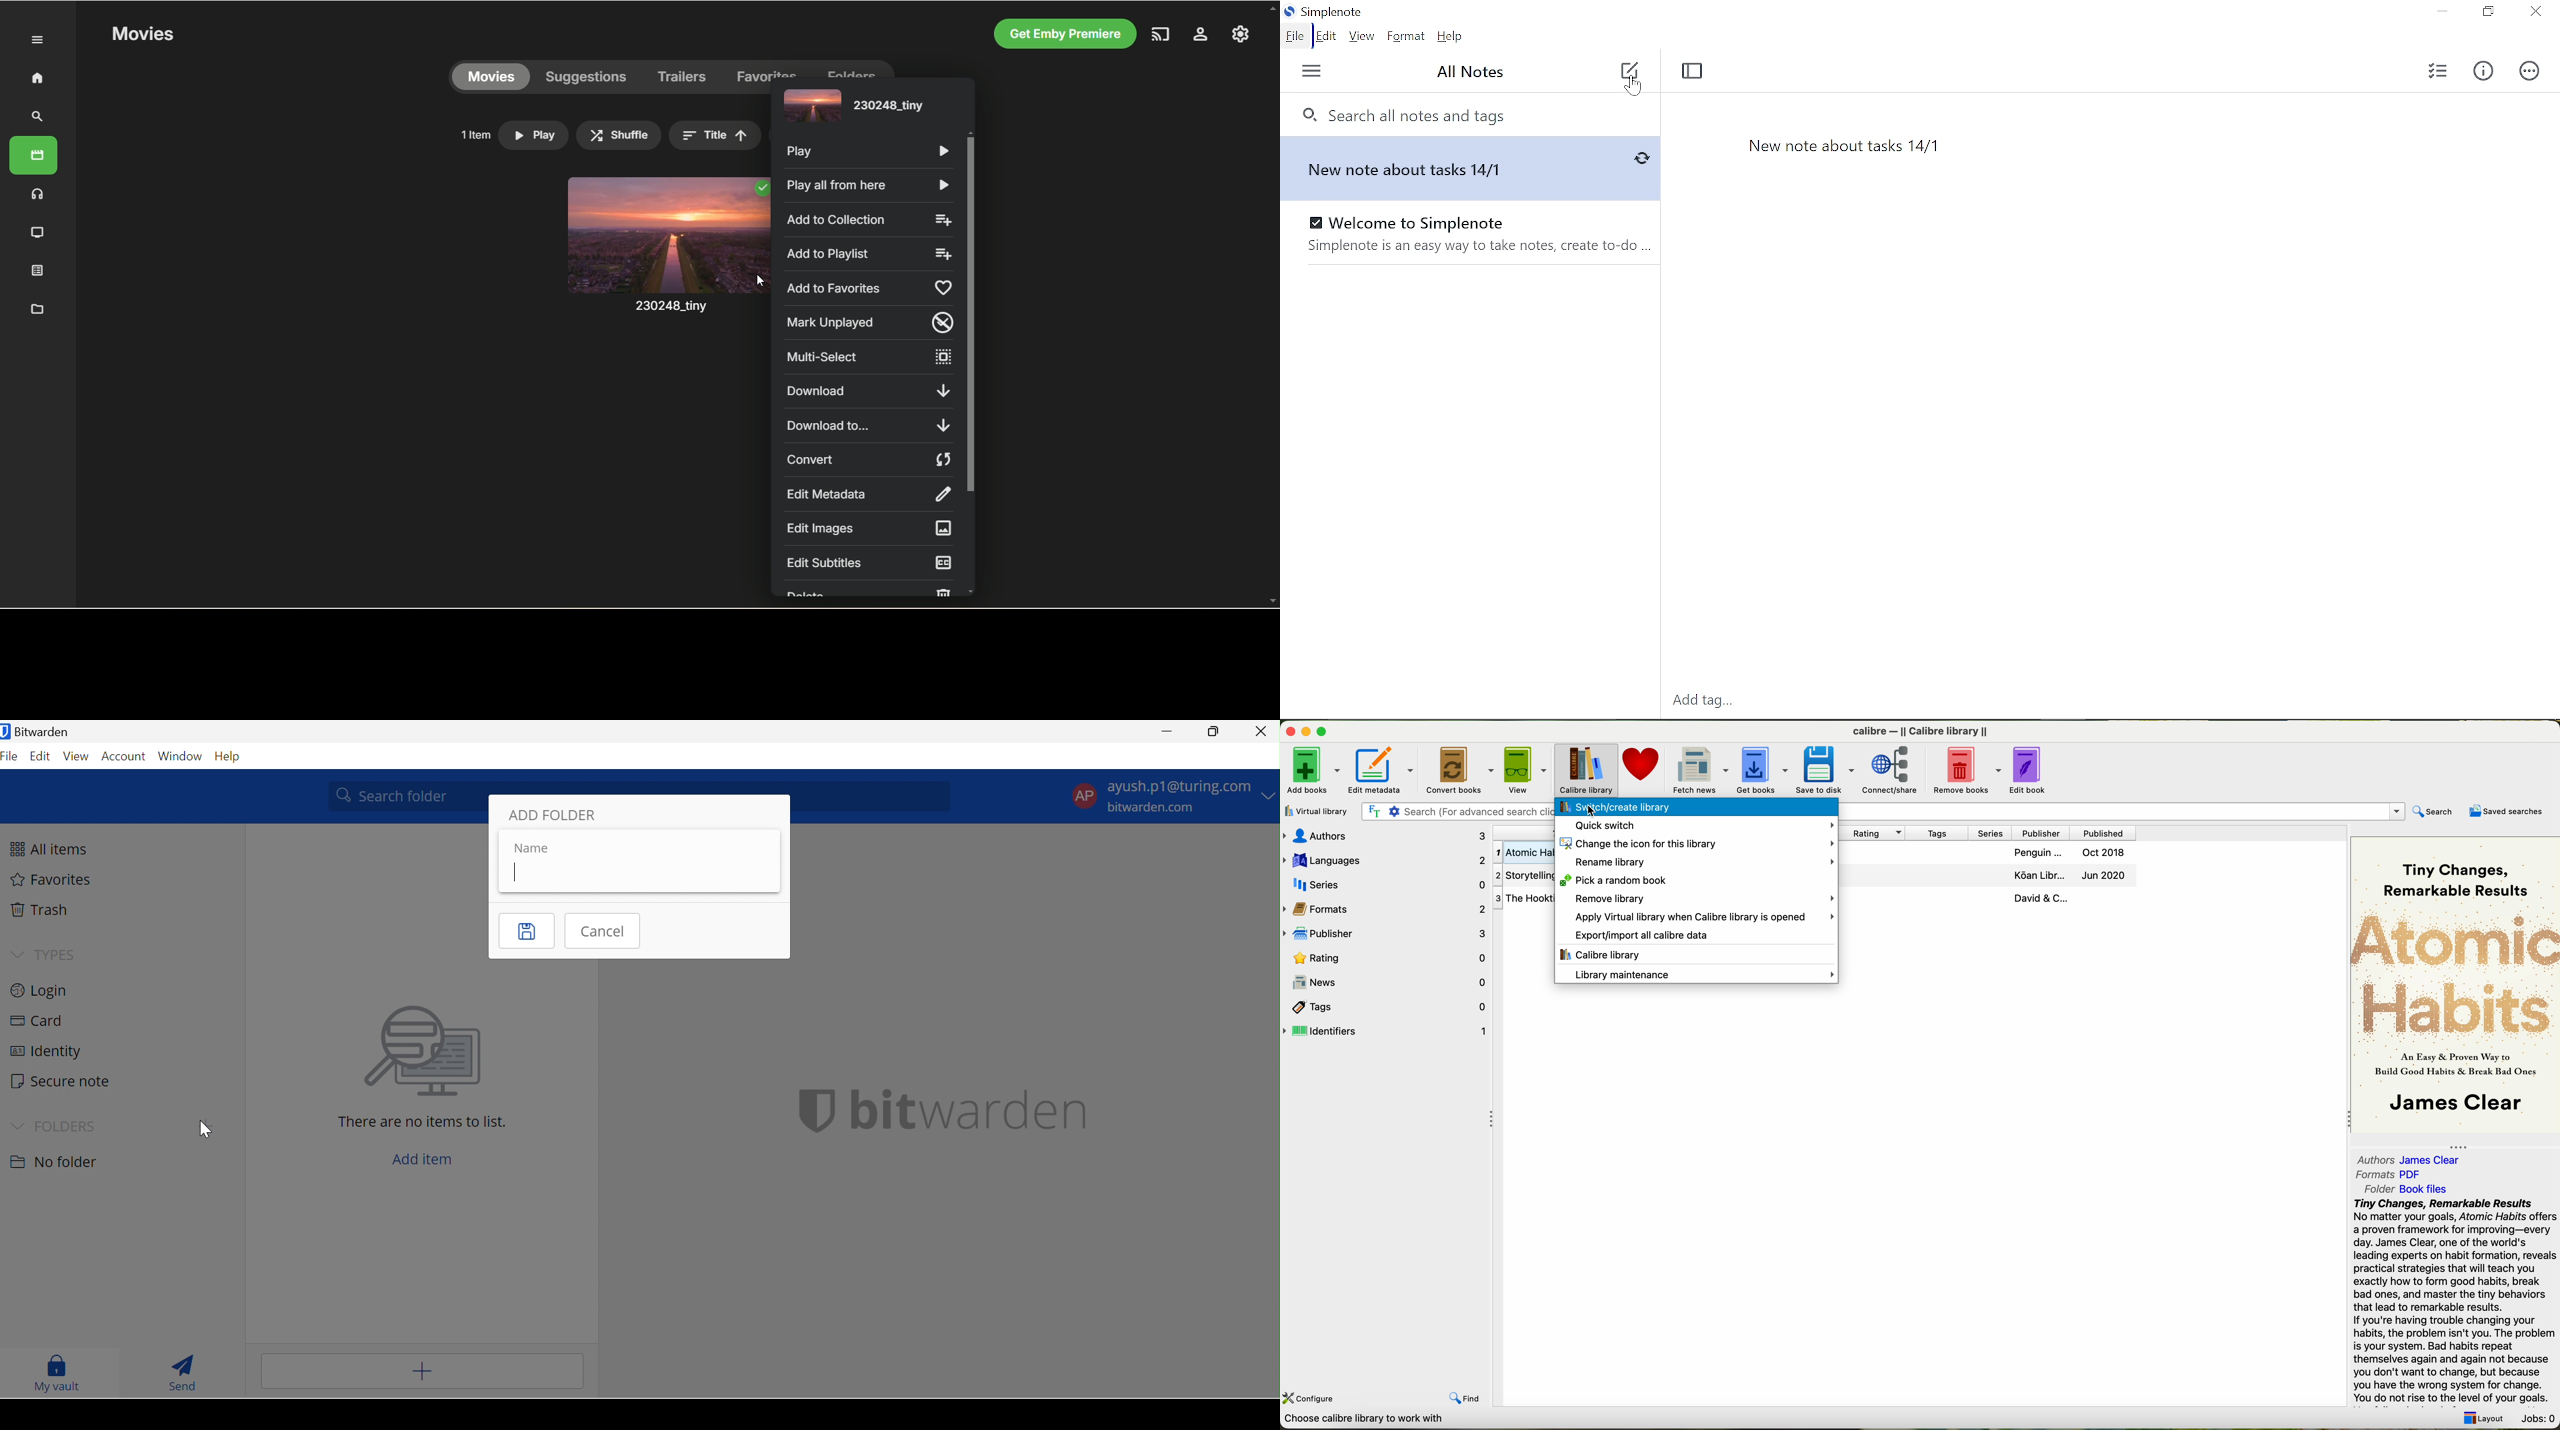 The image size is (2576, 1456). I want to click on remove library, so click(1705, 898).